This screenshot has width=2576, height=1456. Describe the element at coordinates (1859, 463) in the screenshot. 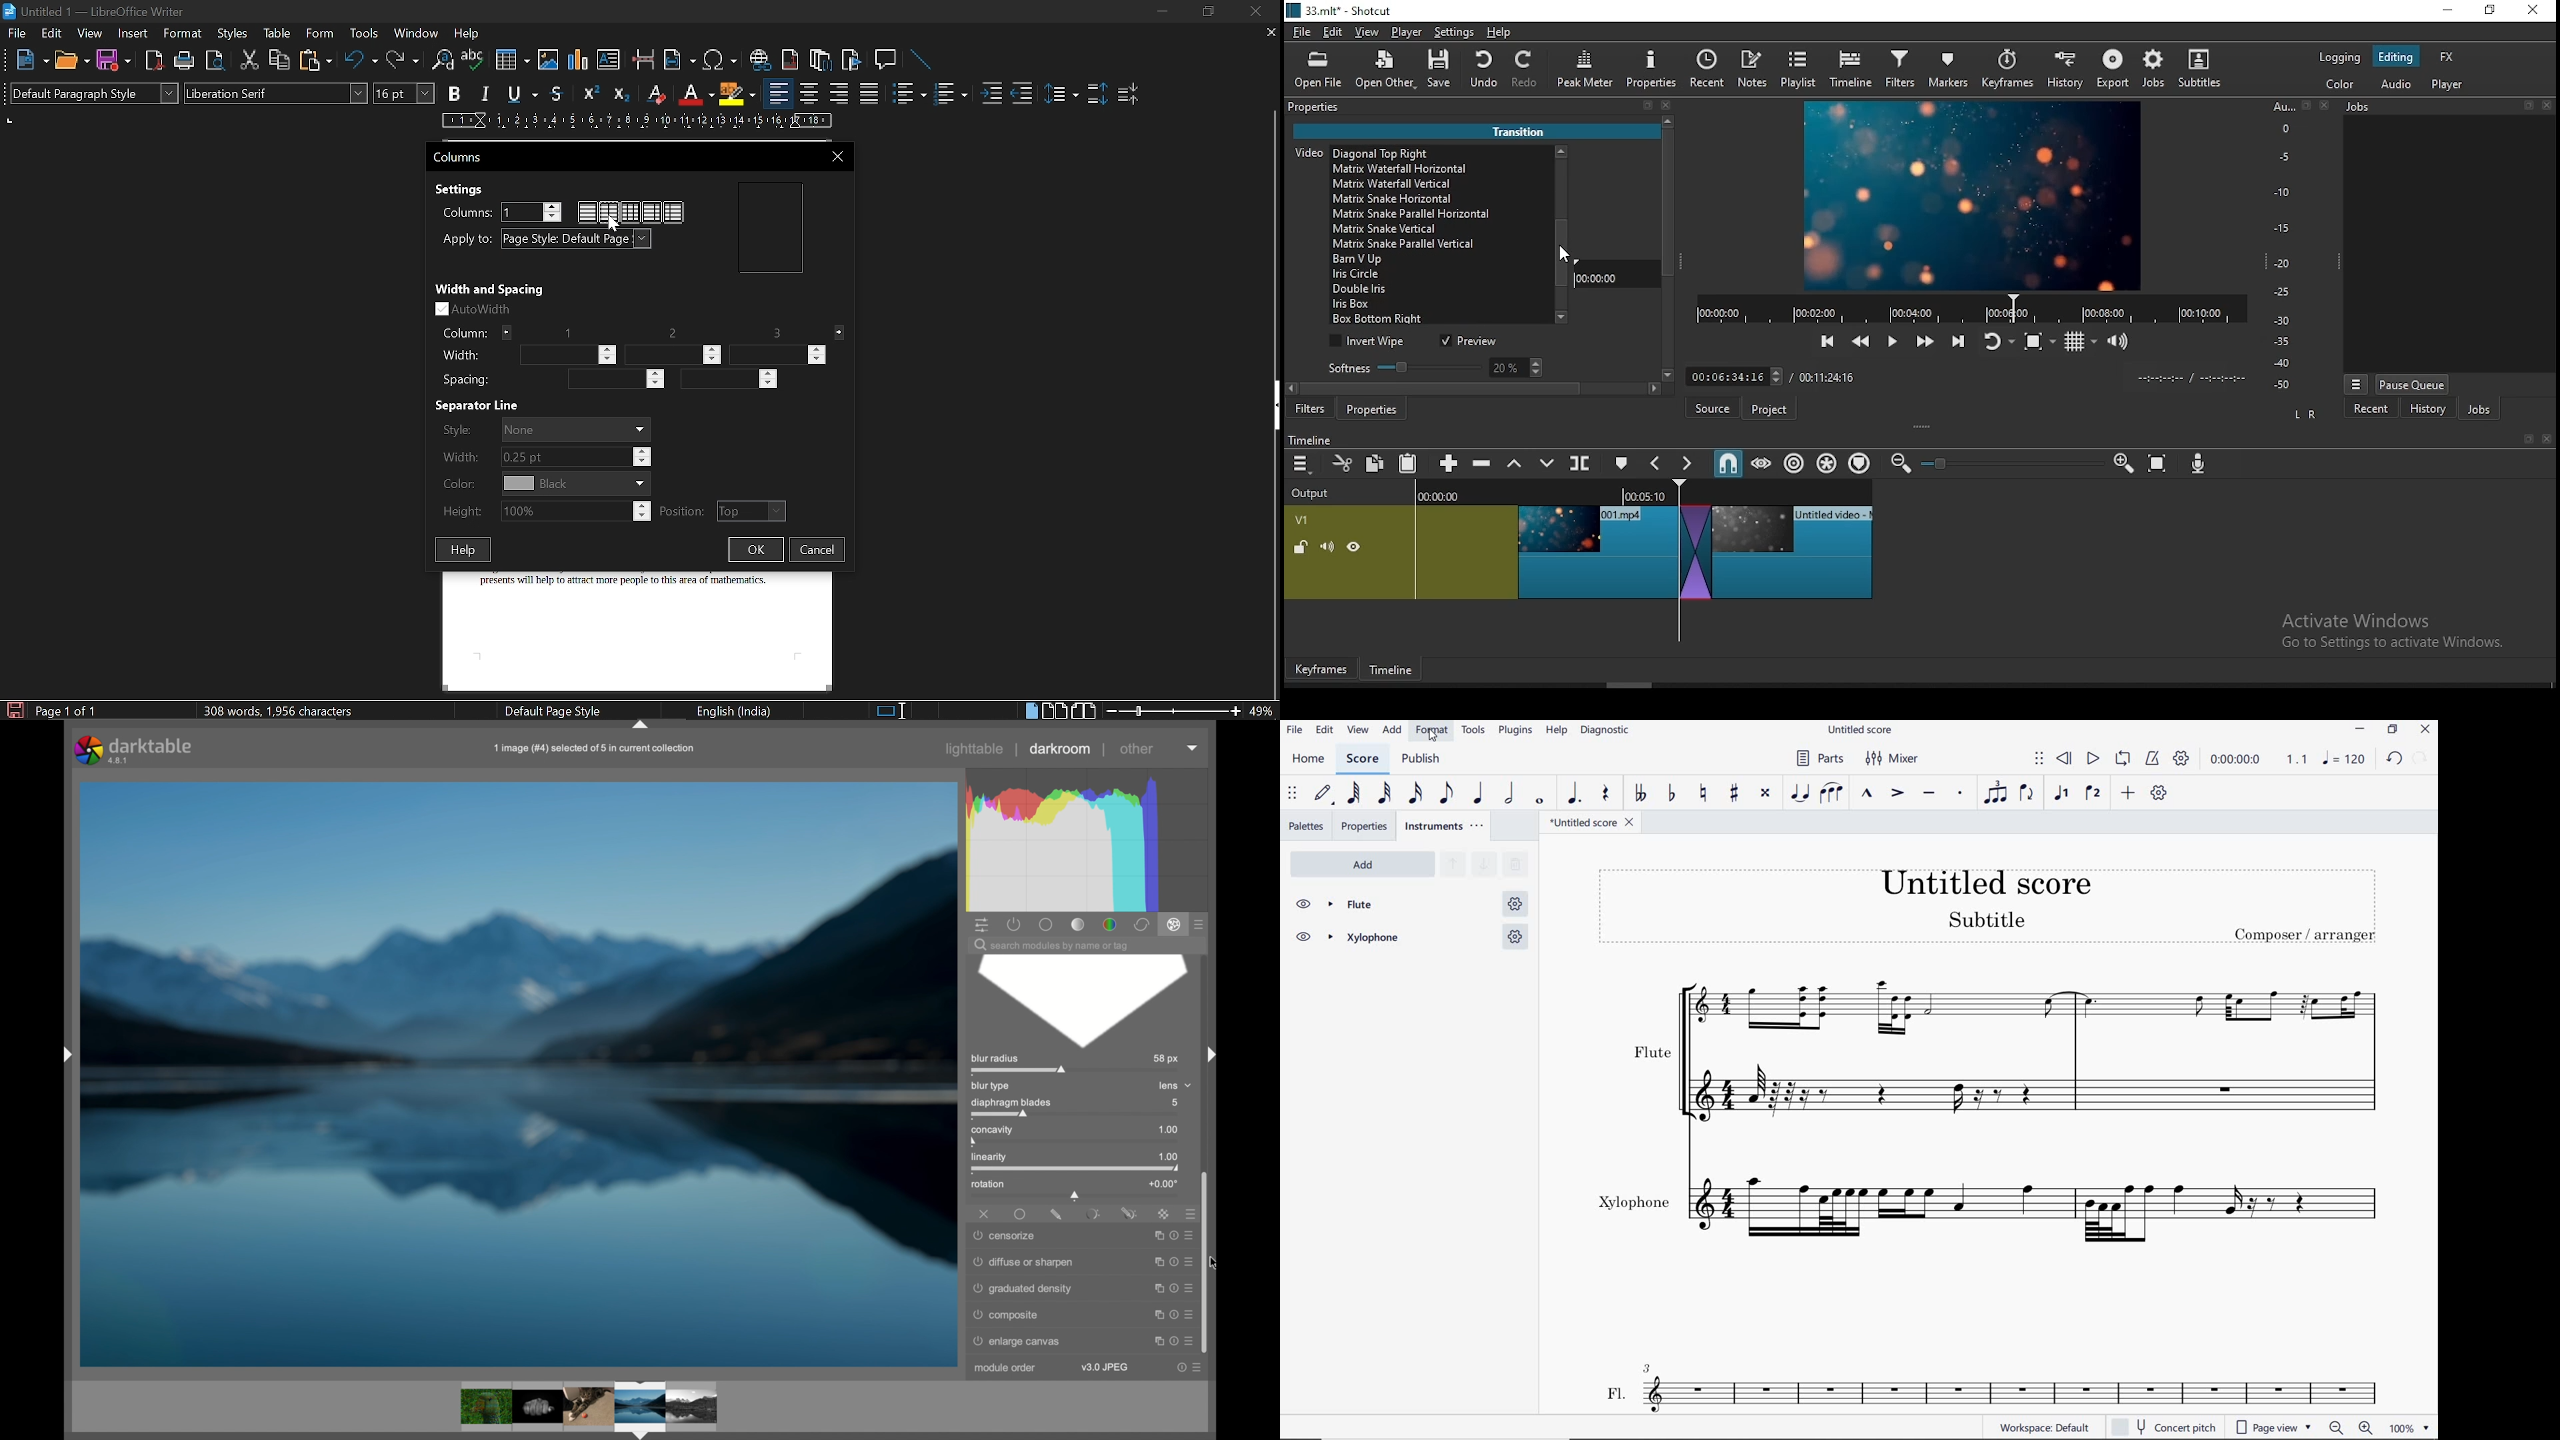

I see `ripple markers` at that location.